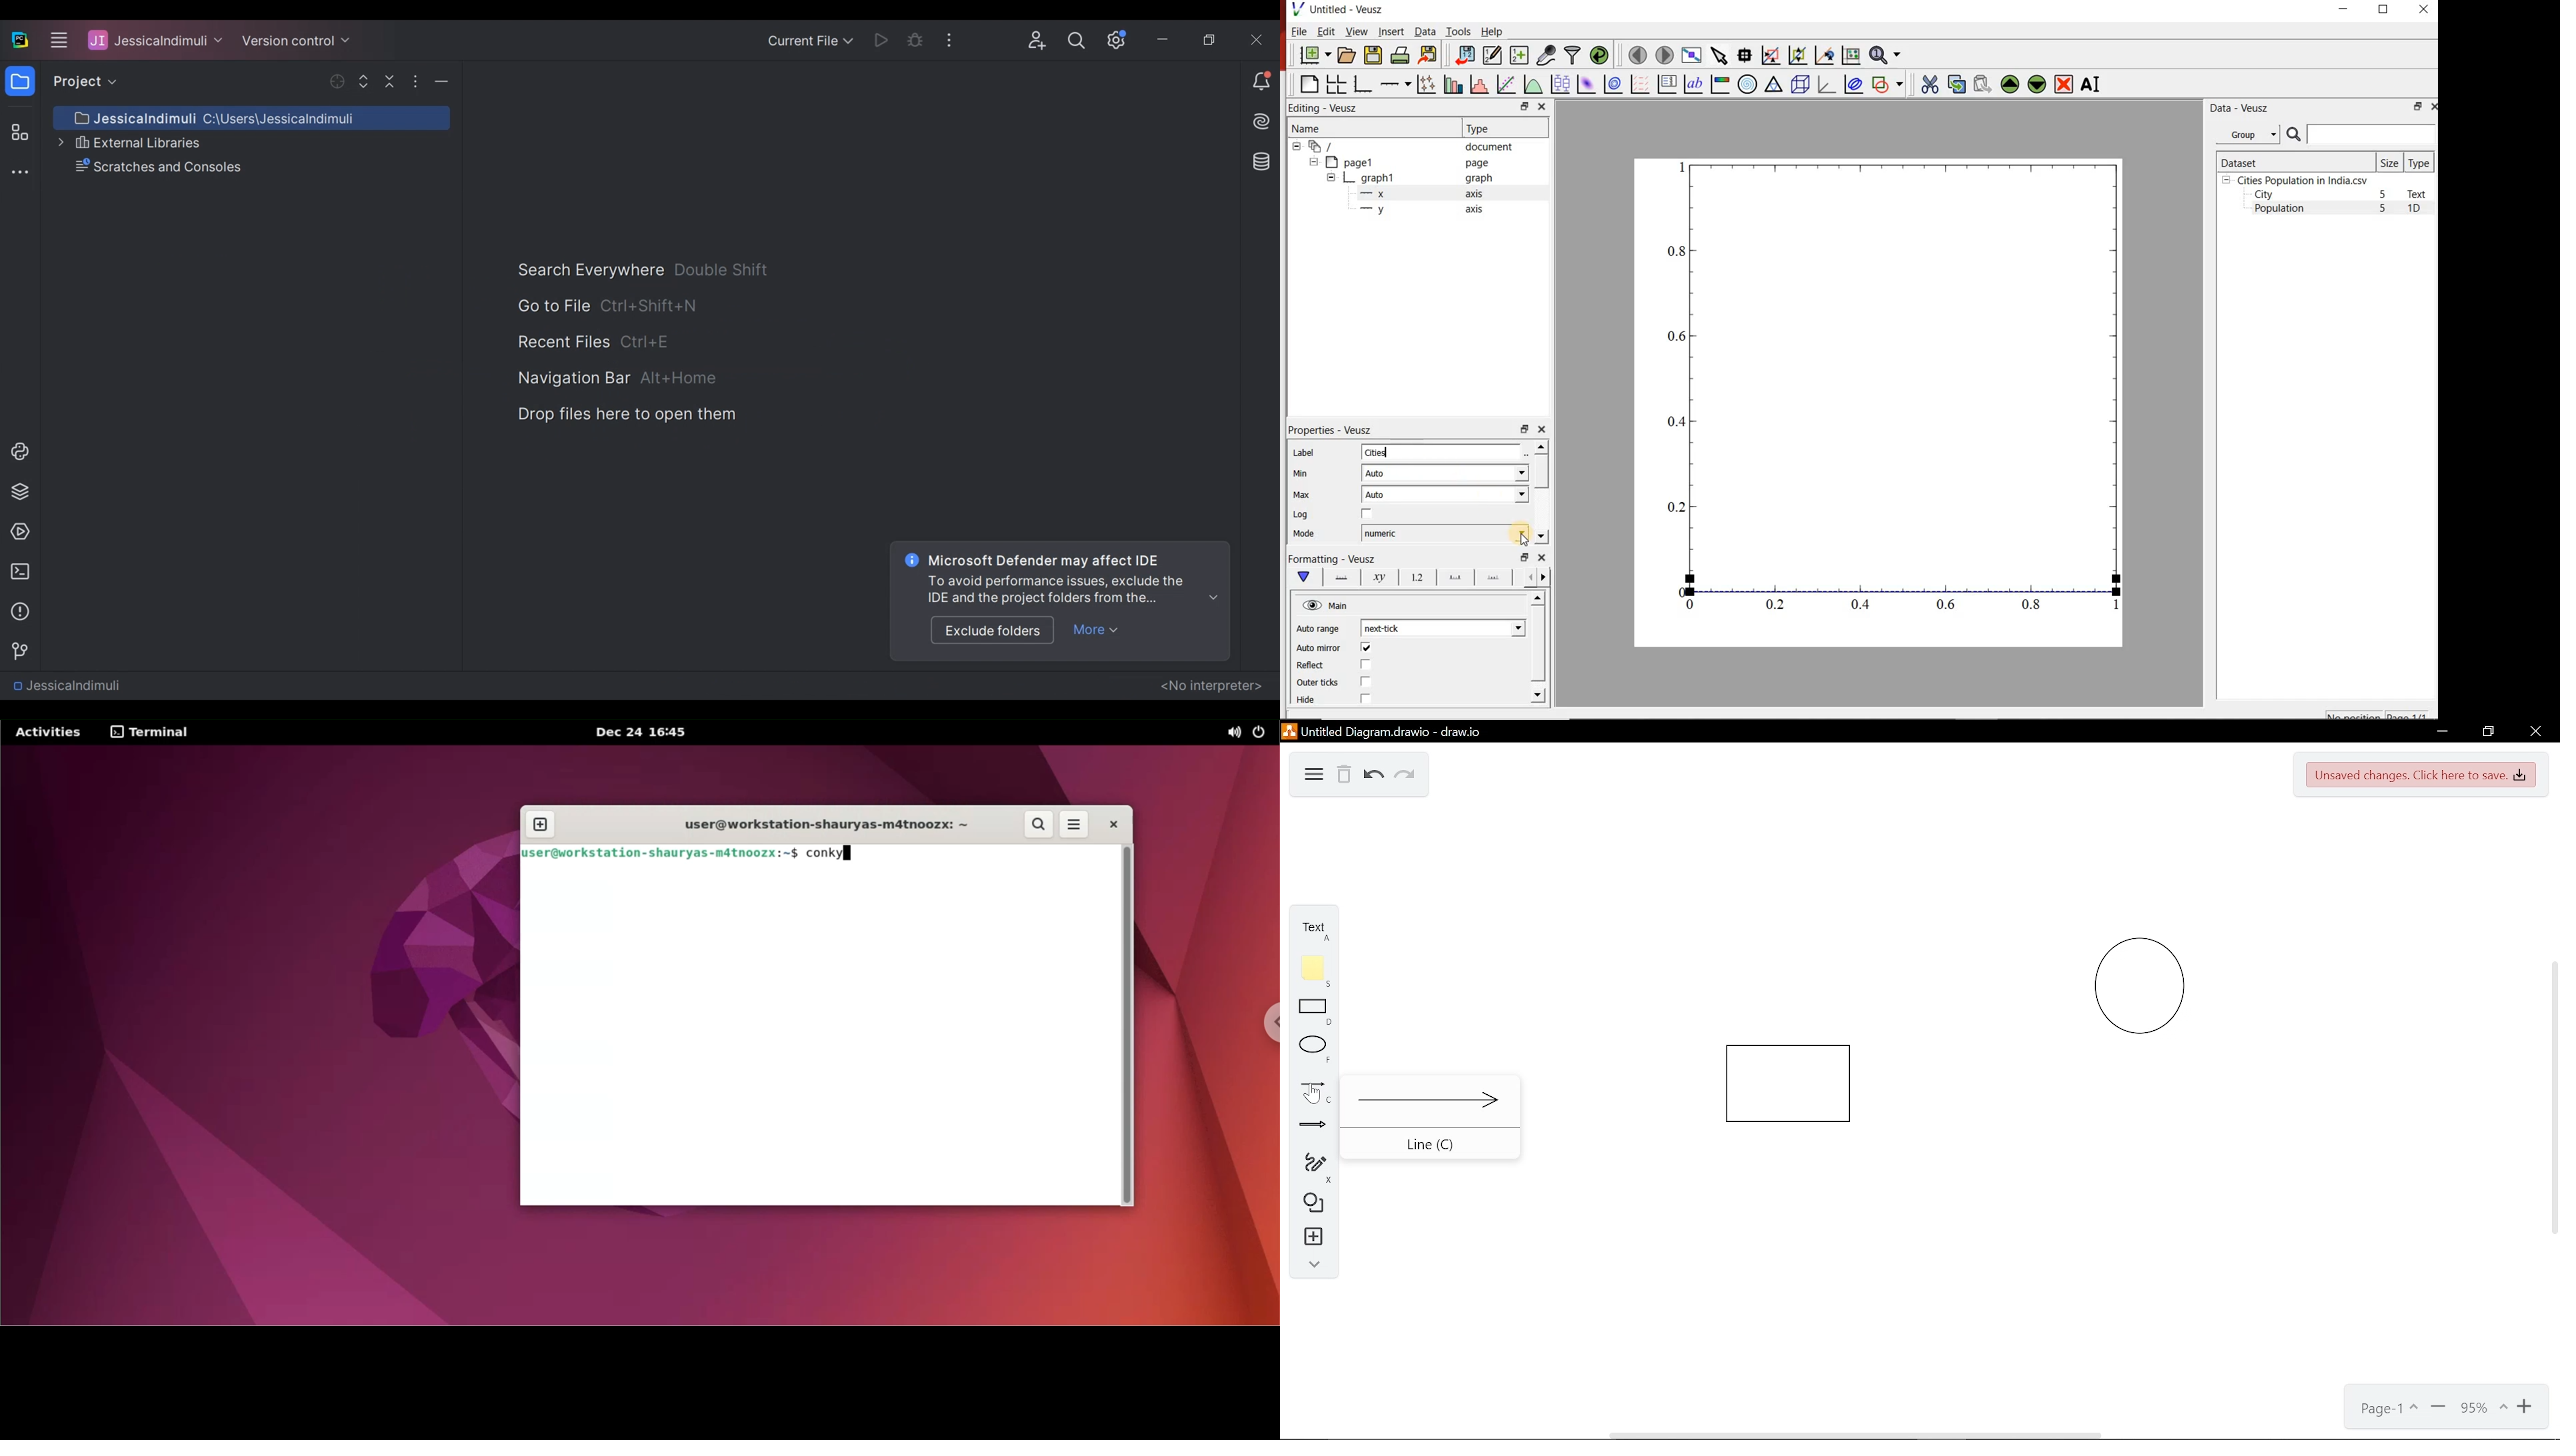 This screenshot has width=2576, height=1456. I want to click on Insert, so click(1309, 1237).